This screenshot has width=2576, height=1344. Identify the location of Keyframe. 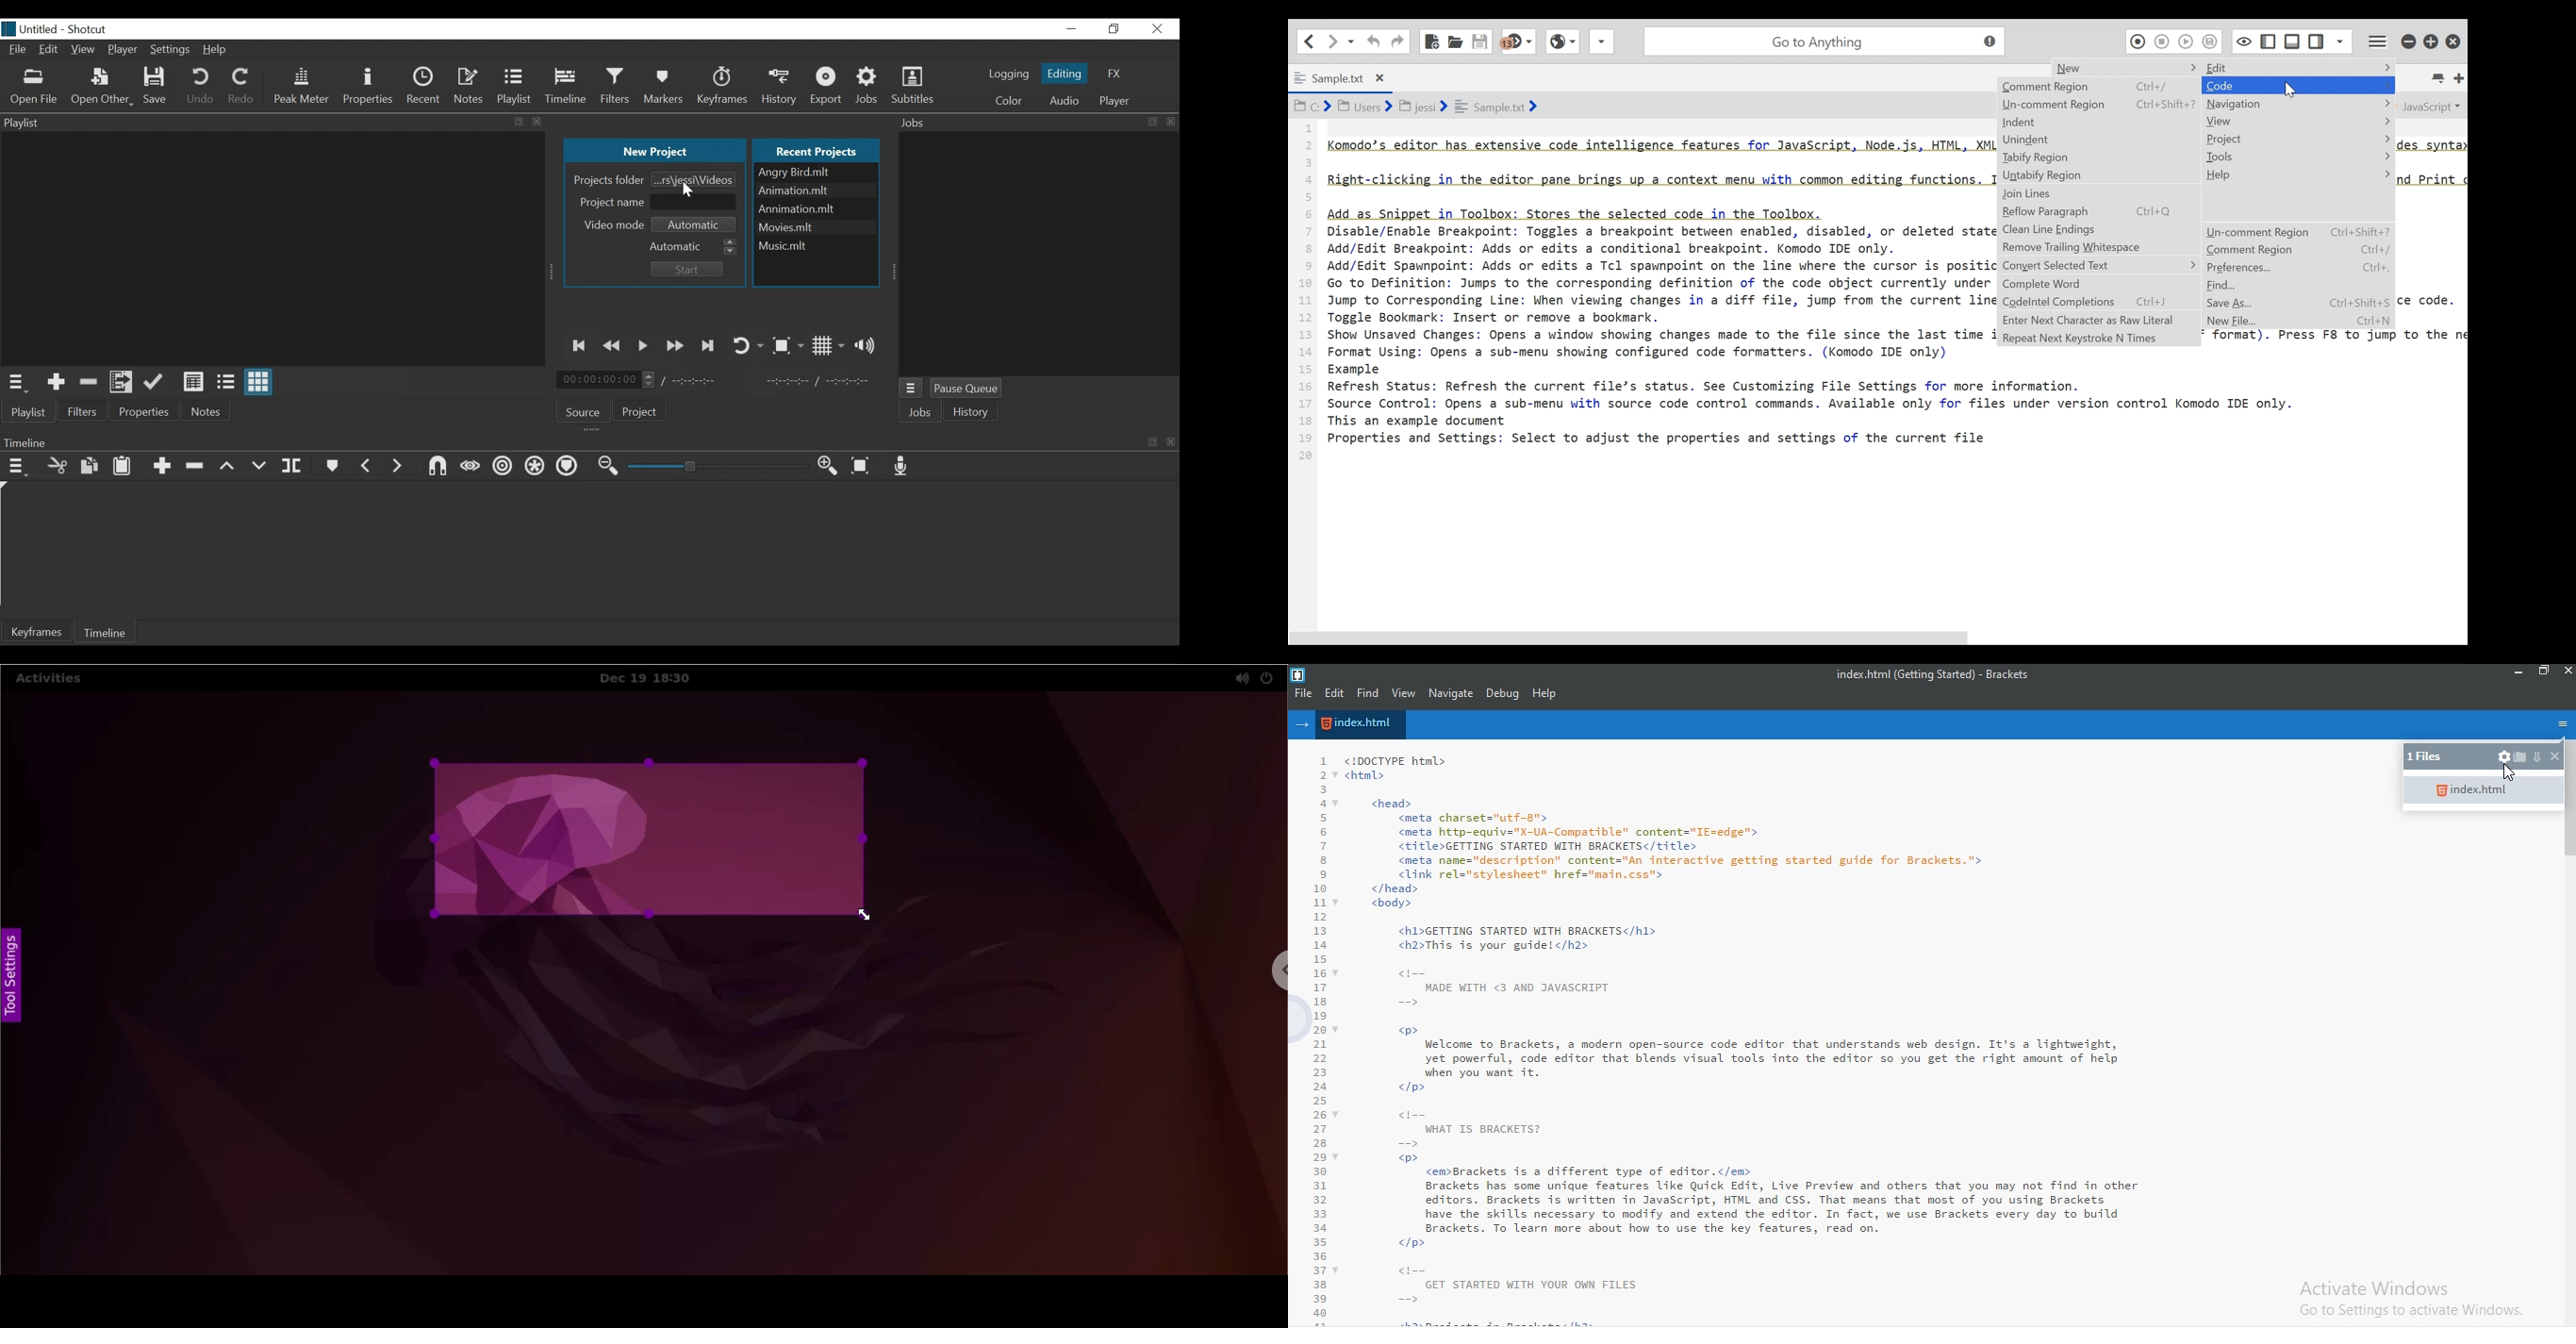
(724, 86).